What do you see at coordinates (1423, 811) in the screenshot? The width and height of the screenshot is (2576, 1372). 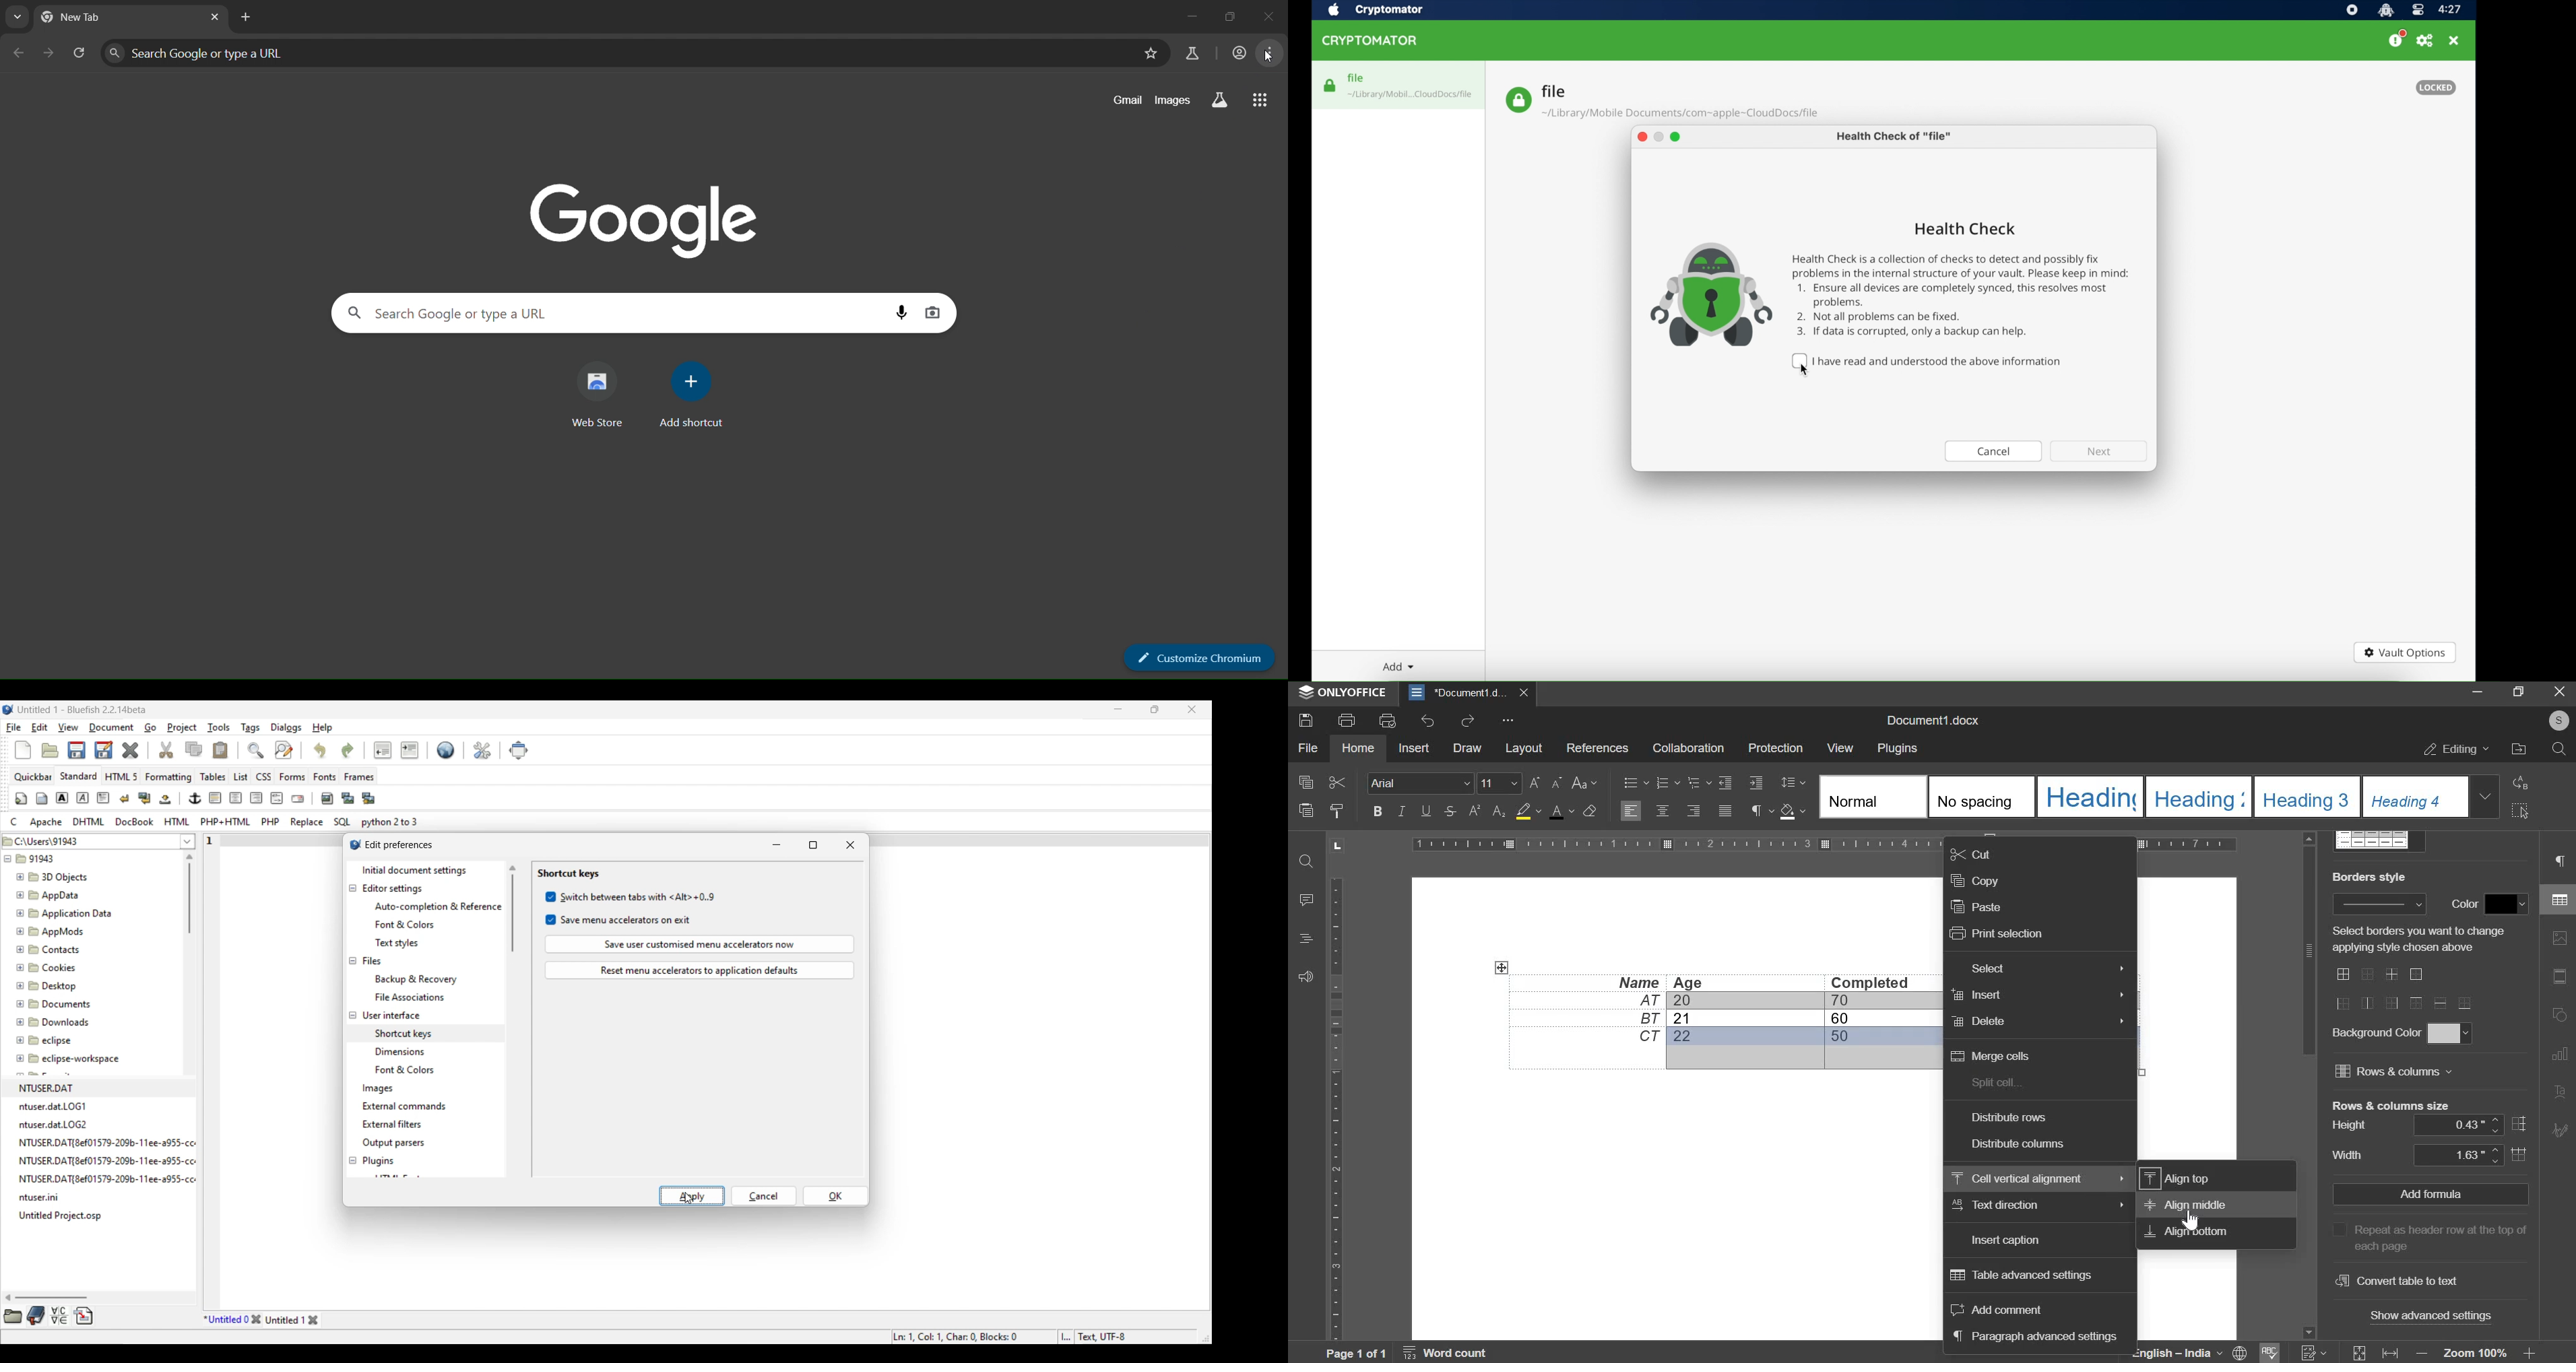 I see `underline` at bounding box center [1423, 811].